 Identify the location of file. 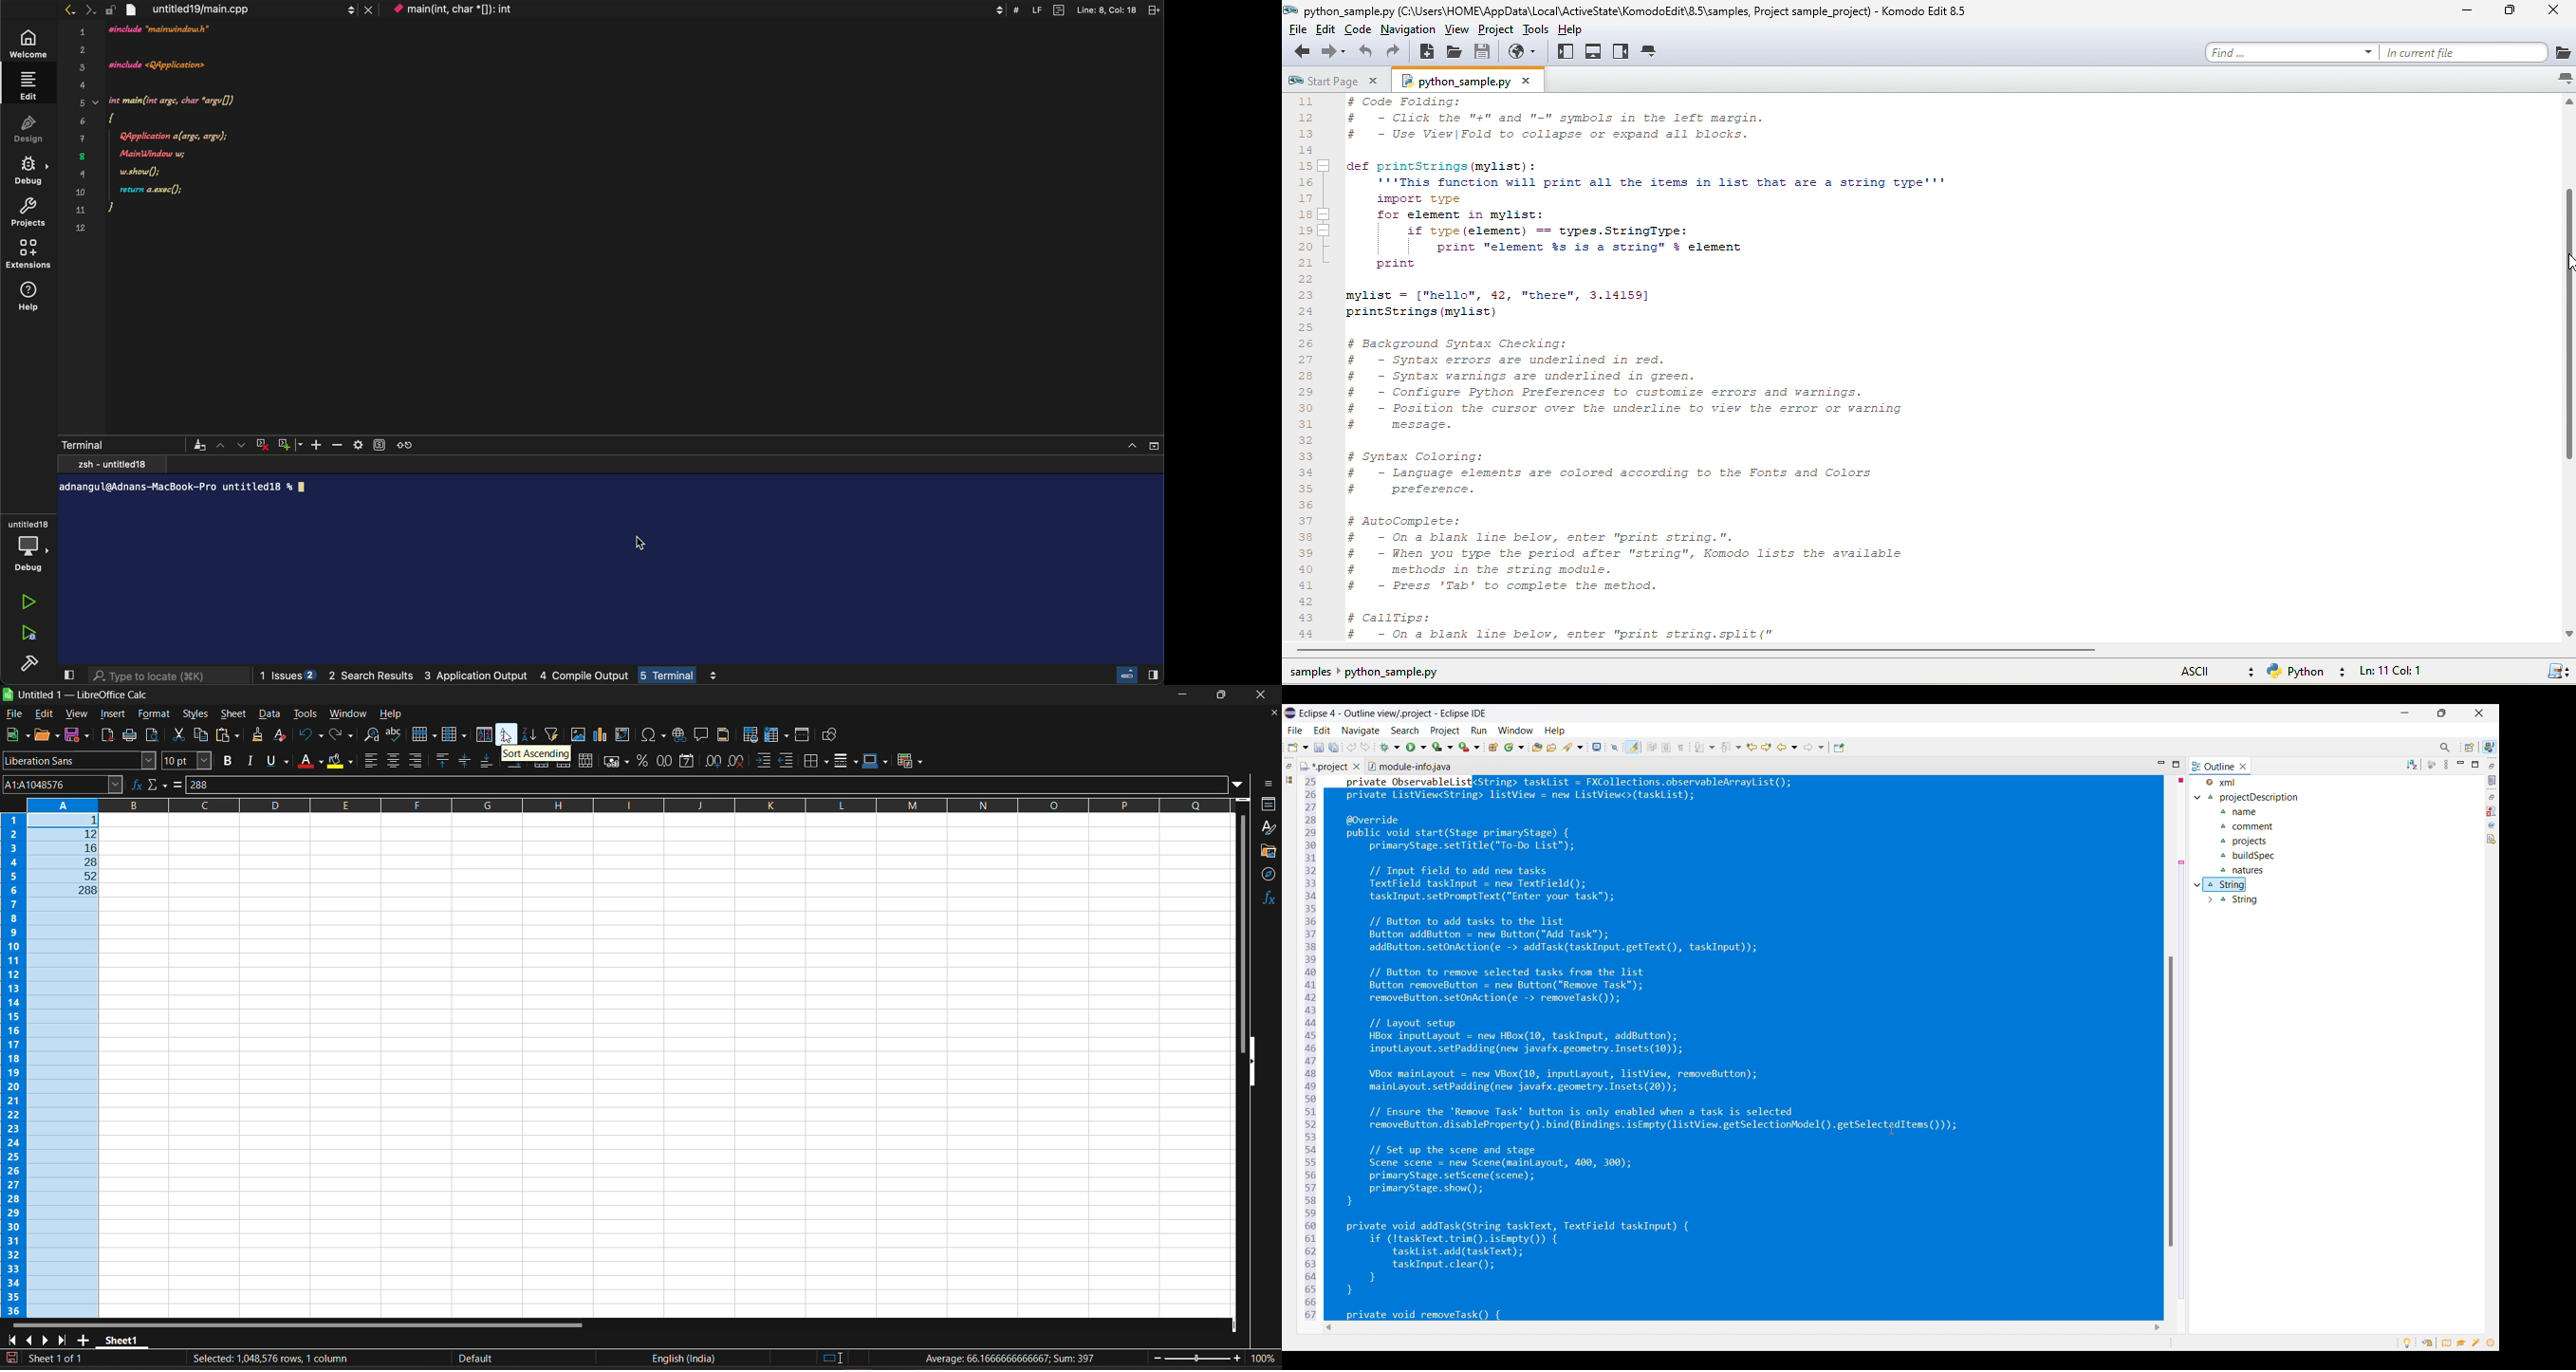
(14, 714).